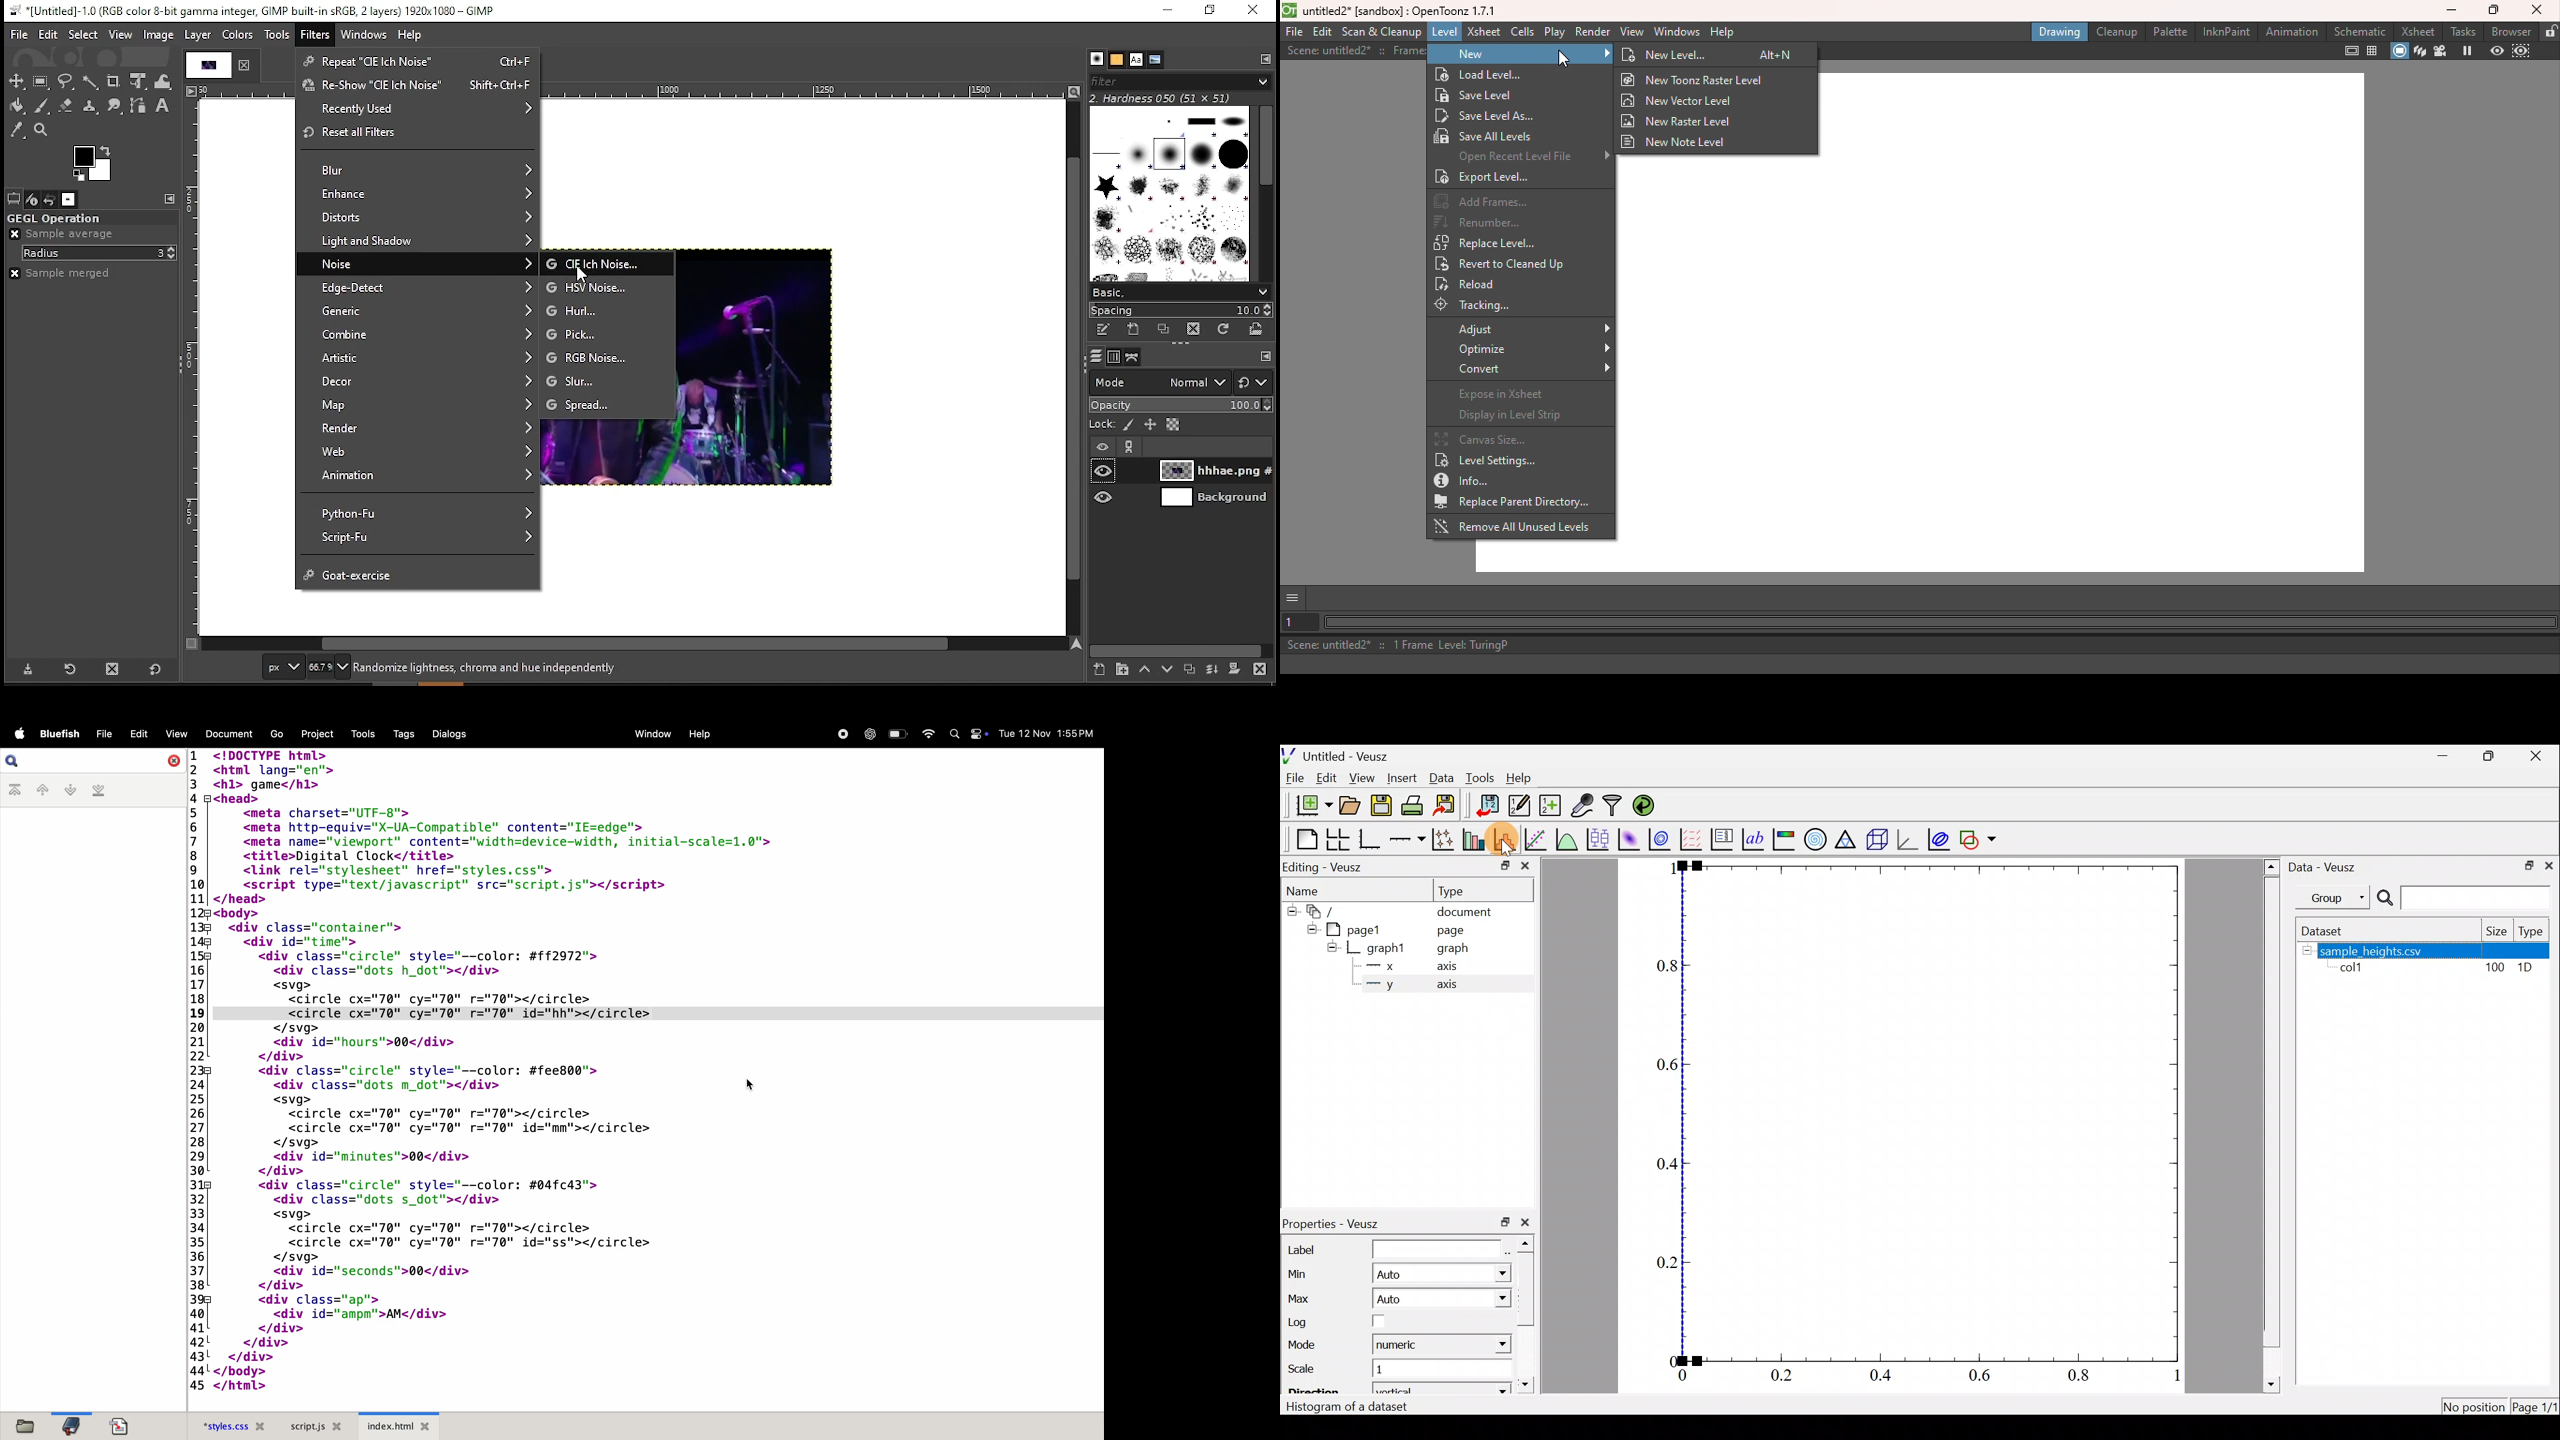 The image size is (2576, 1456). What do you see at coordinates (1303, 1273) in the screenshot?
I see `Min` at bounding box center [1303, 1273].